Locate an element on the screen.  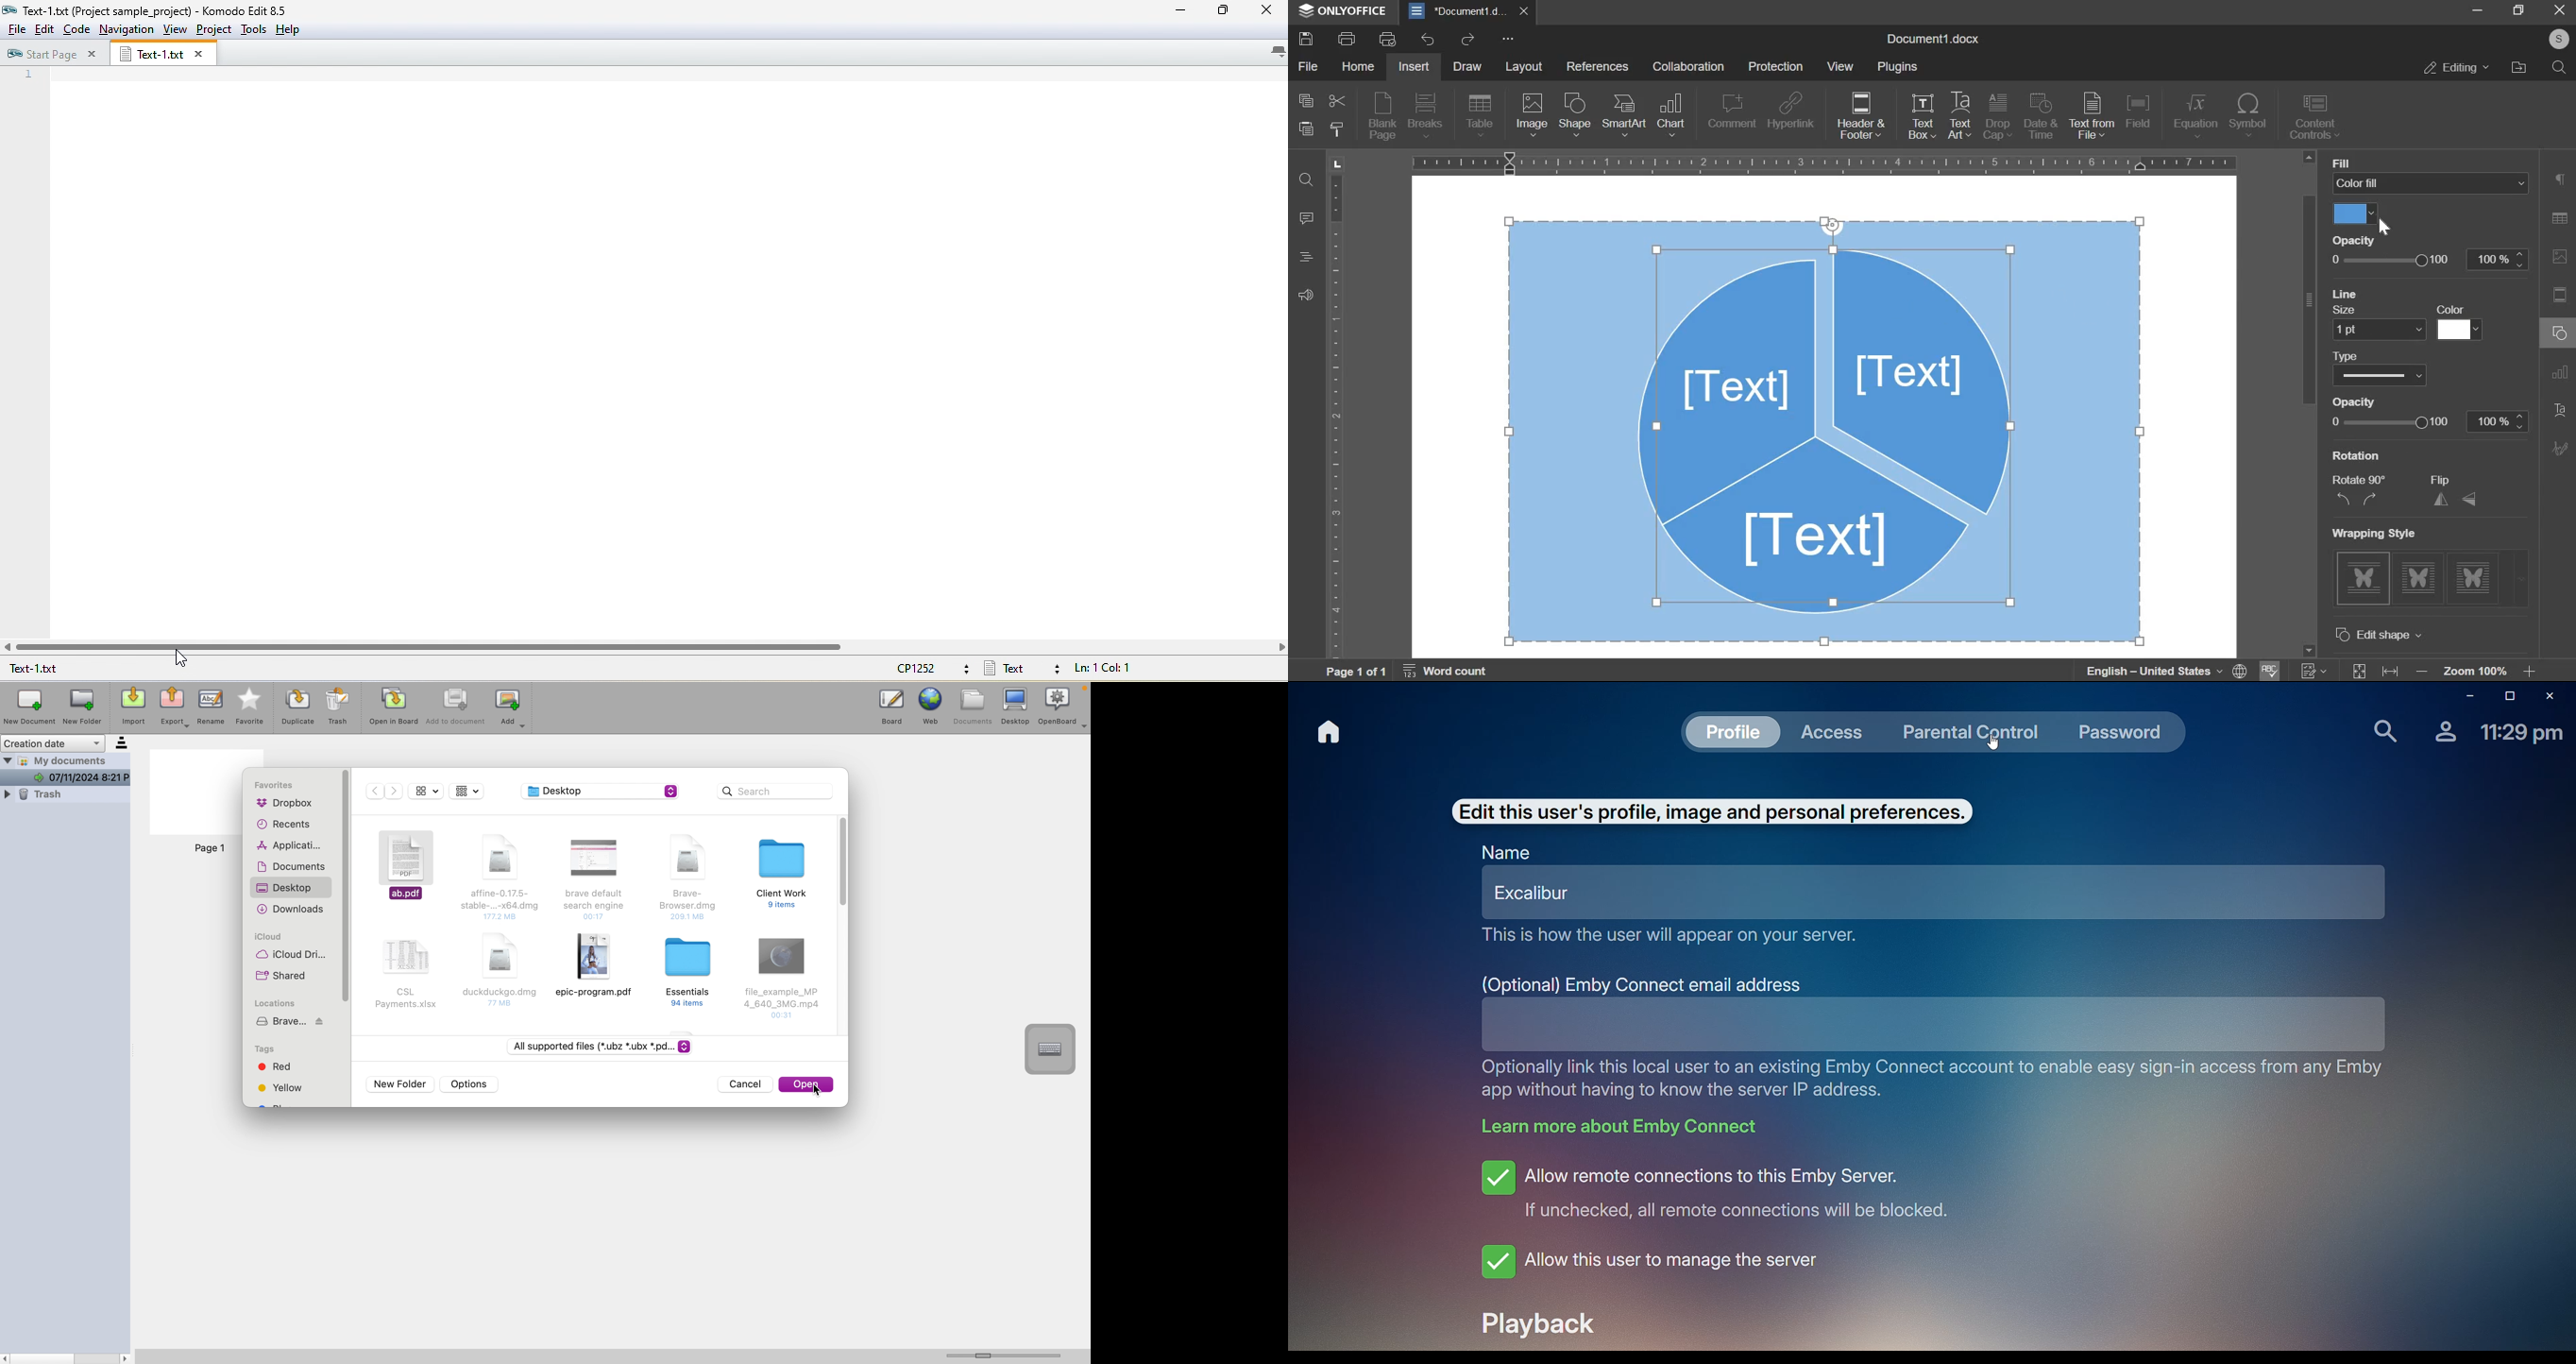
text box is located at coordinates (1922, 119).